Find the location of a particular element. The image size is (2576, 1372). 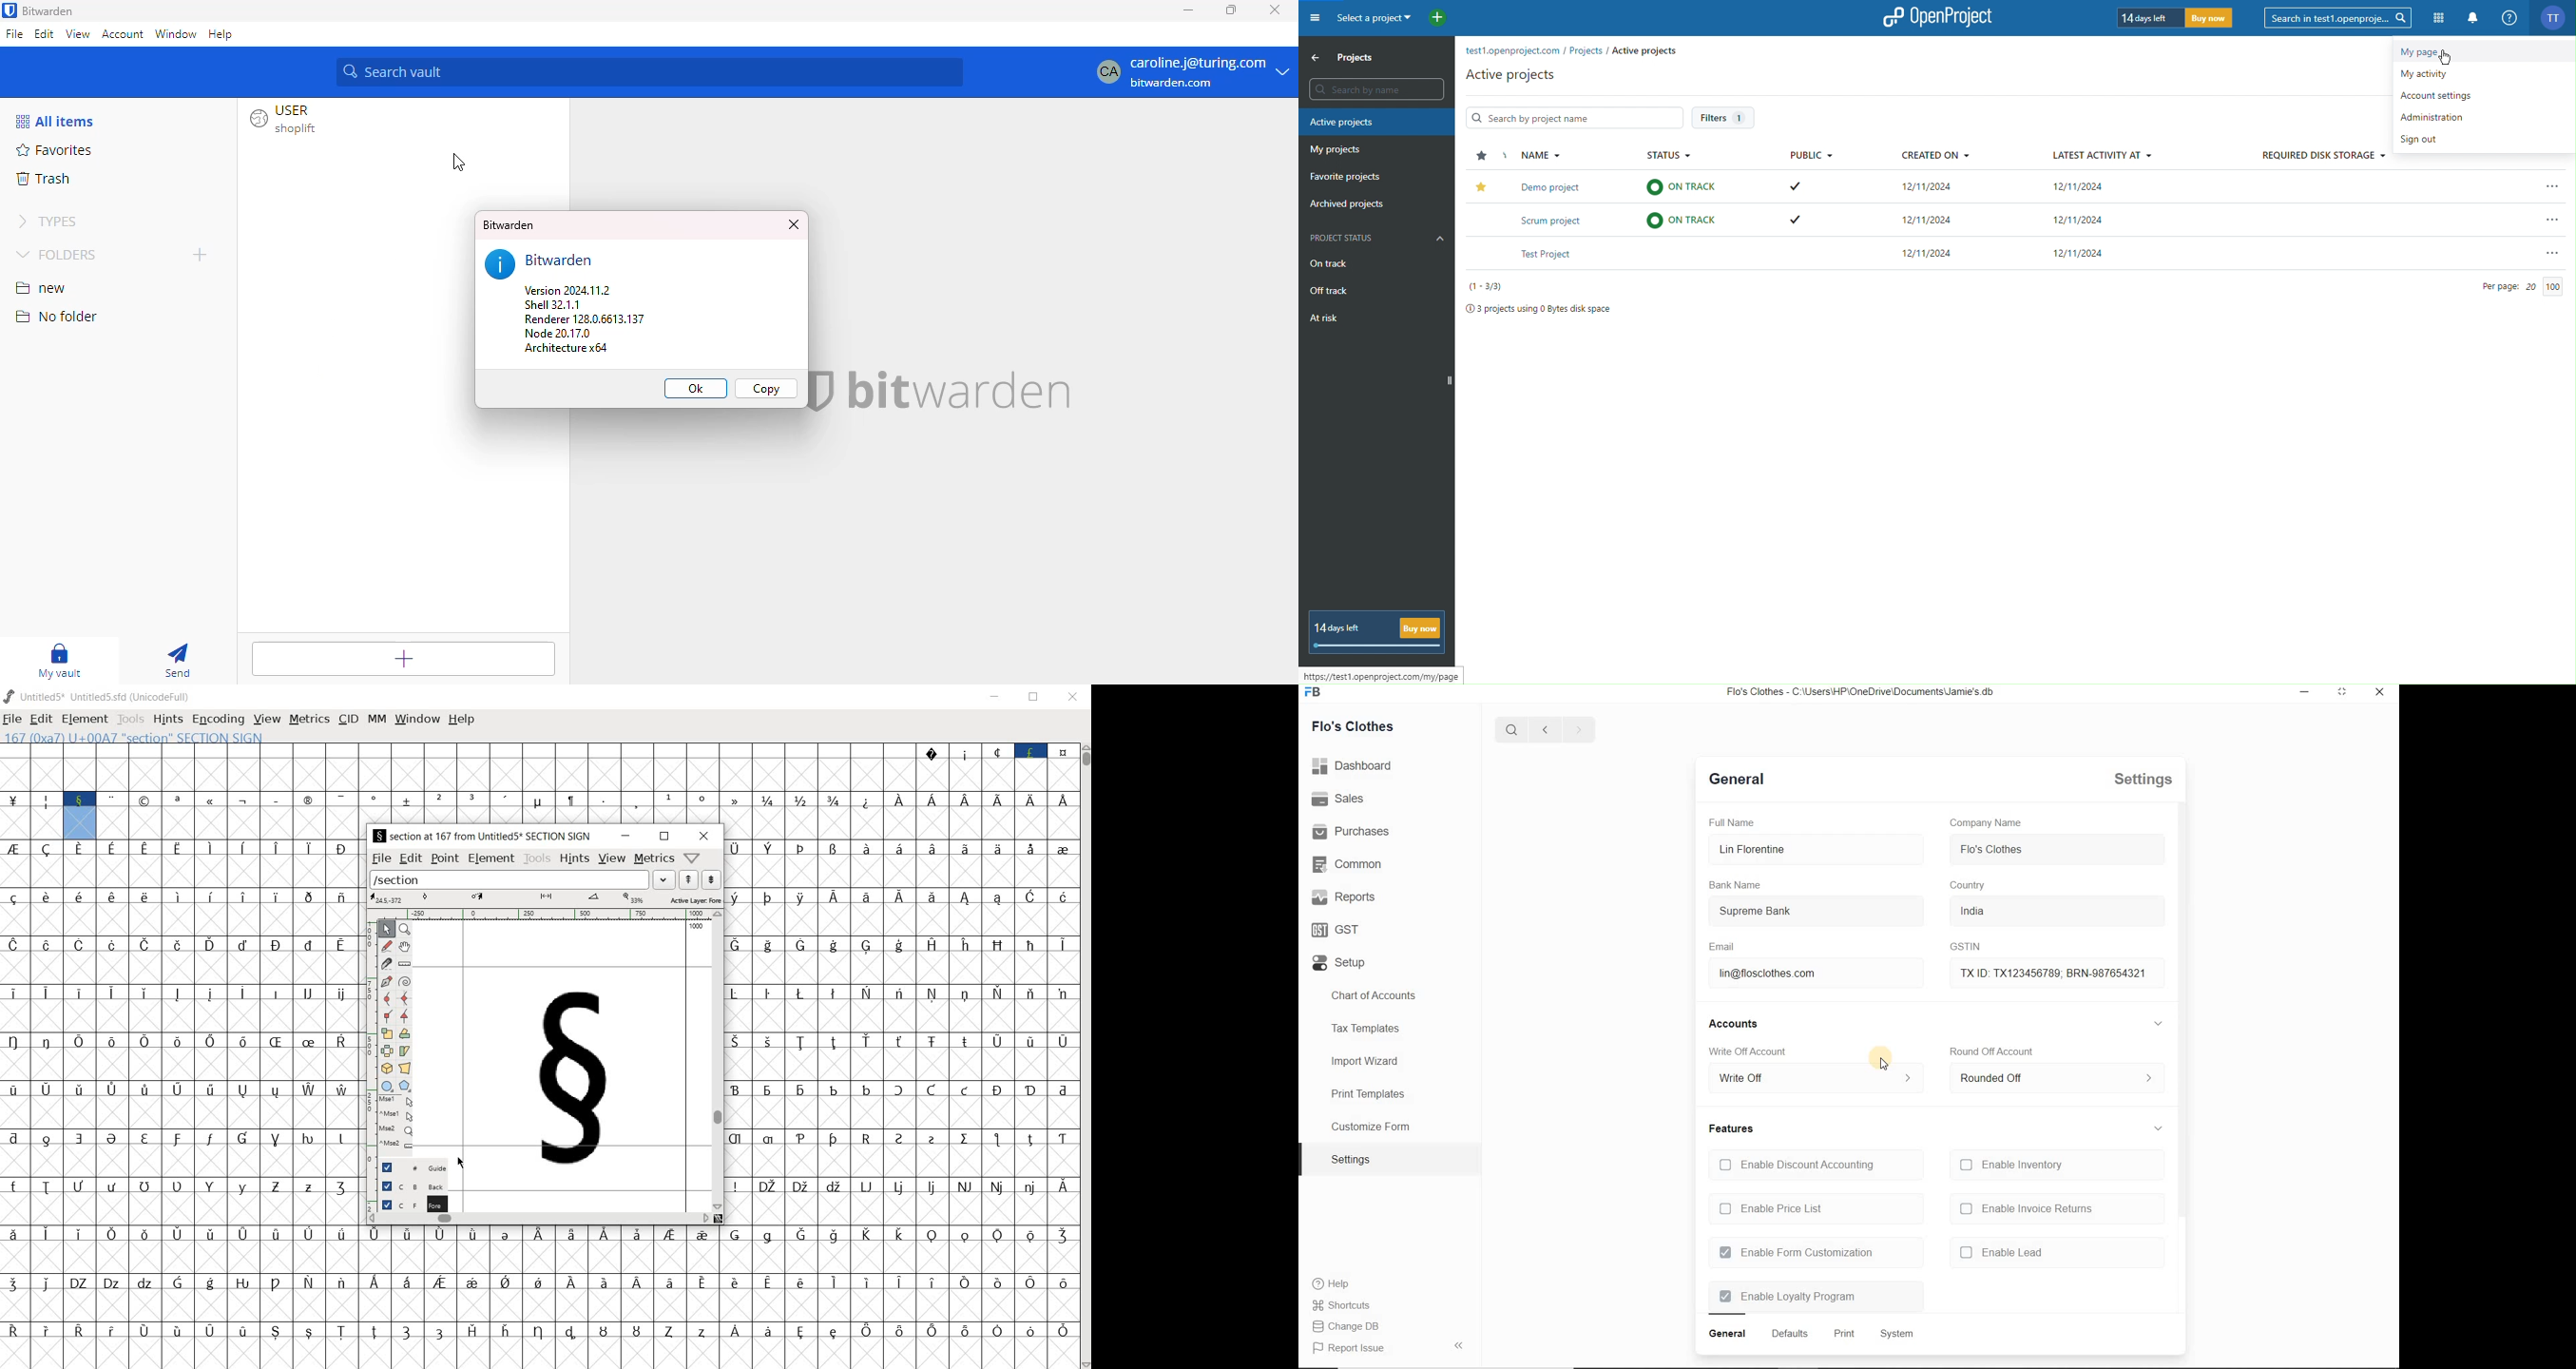

Text Project is located at coordinates (1551, 254).